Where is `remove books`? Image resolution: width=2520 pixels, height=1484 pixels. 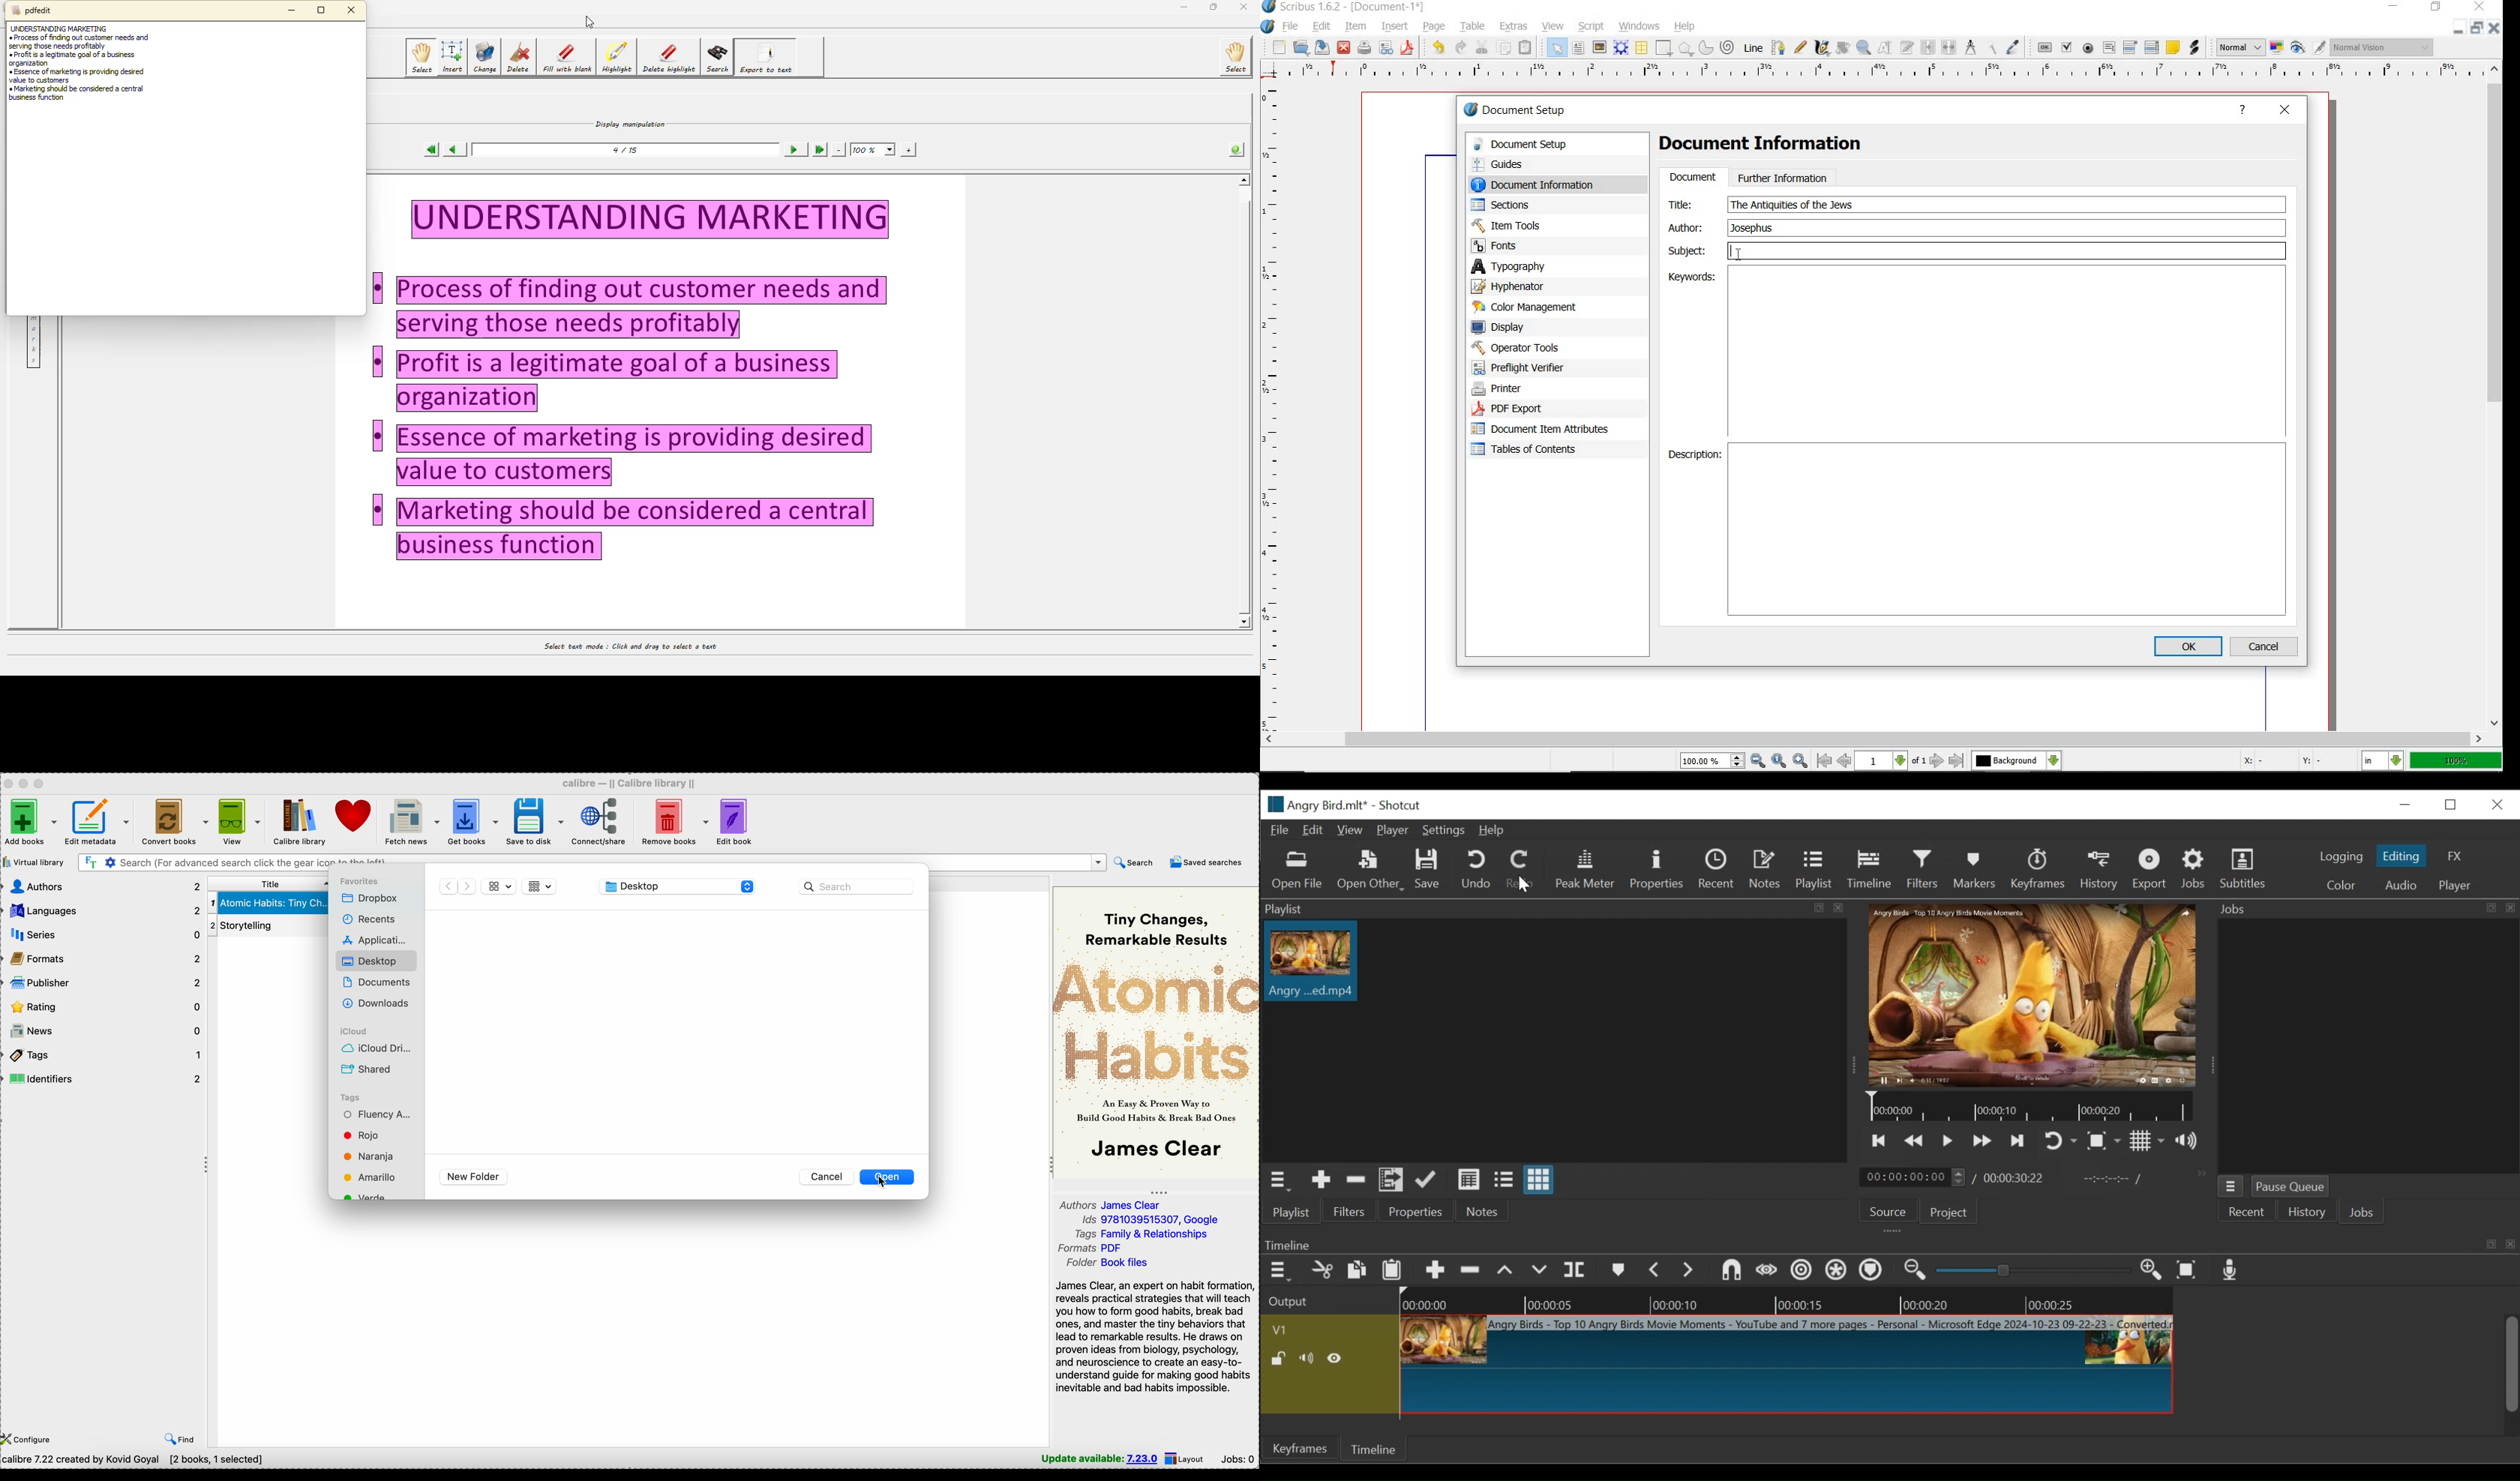 remove books is located at coordinates (673, 821).